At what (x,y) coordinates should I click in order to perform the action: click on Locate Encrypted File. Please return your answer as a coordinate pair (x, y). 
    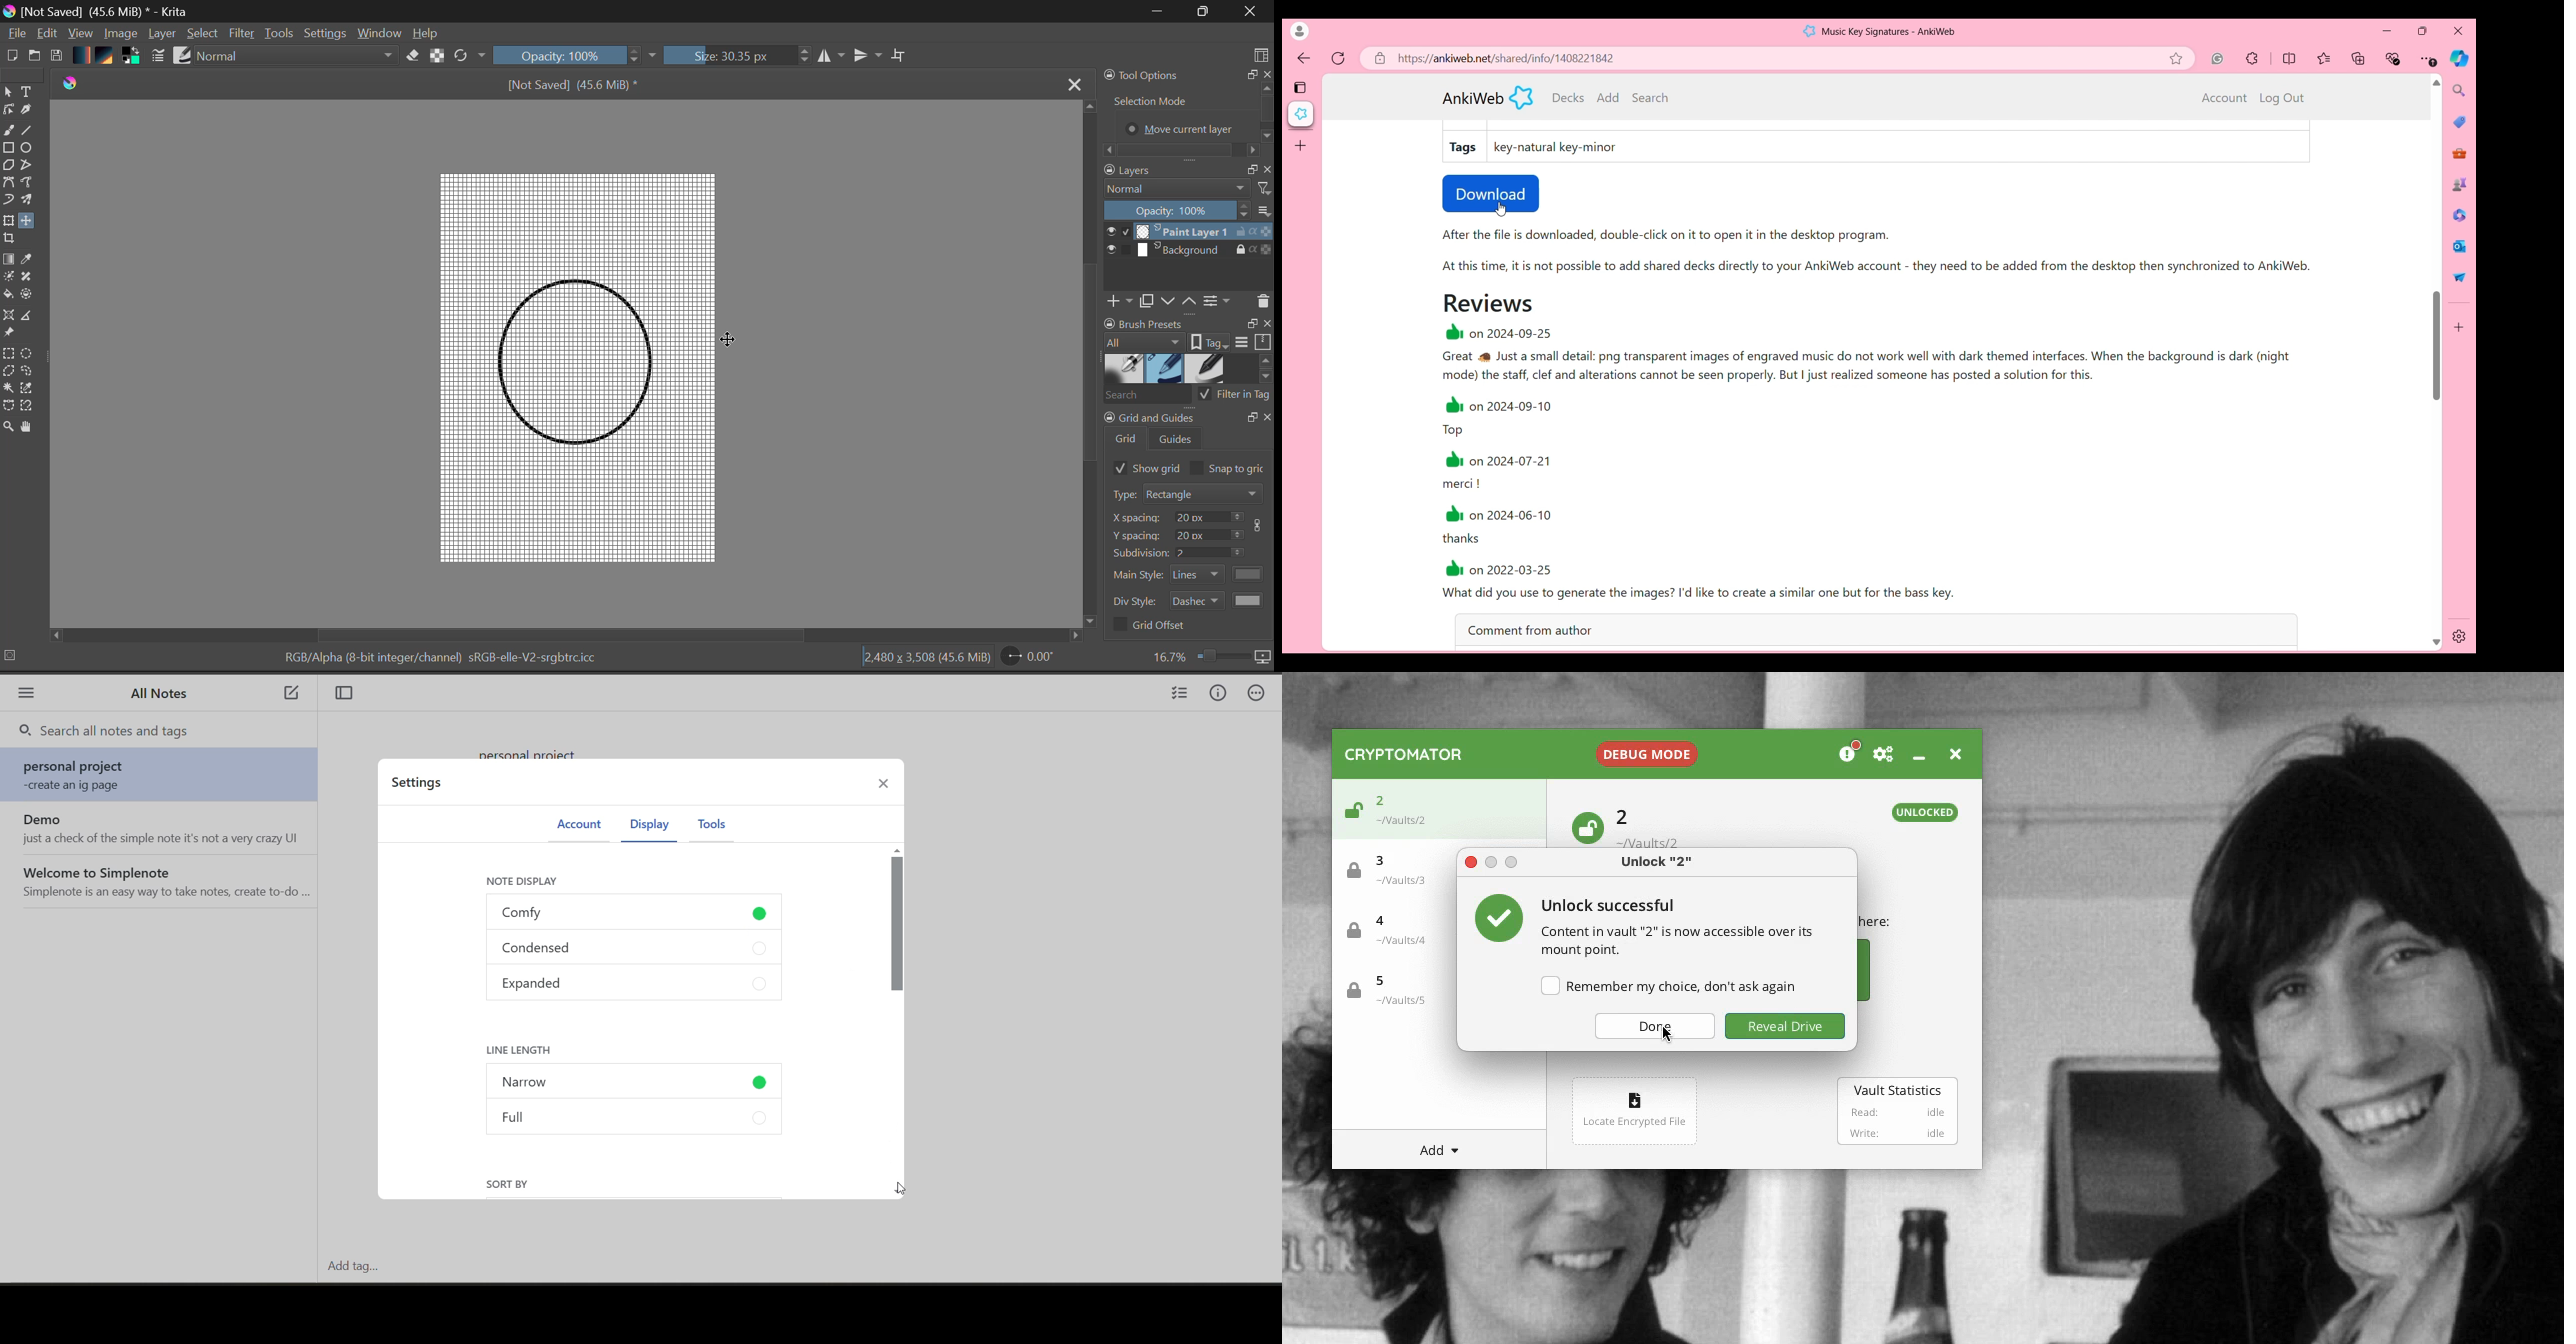
    Looking at the image, I should click on (1637, 1111).